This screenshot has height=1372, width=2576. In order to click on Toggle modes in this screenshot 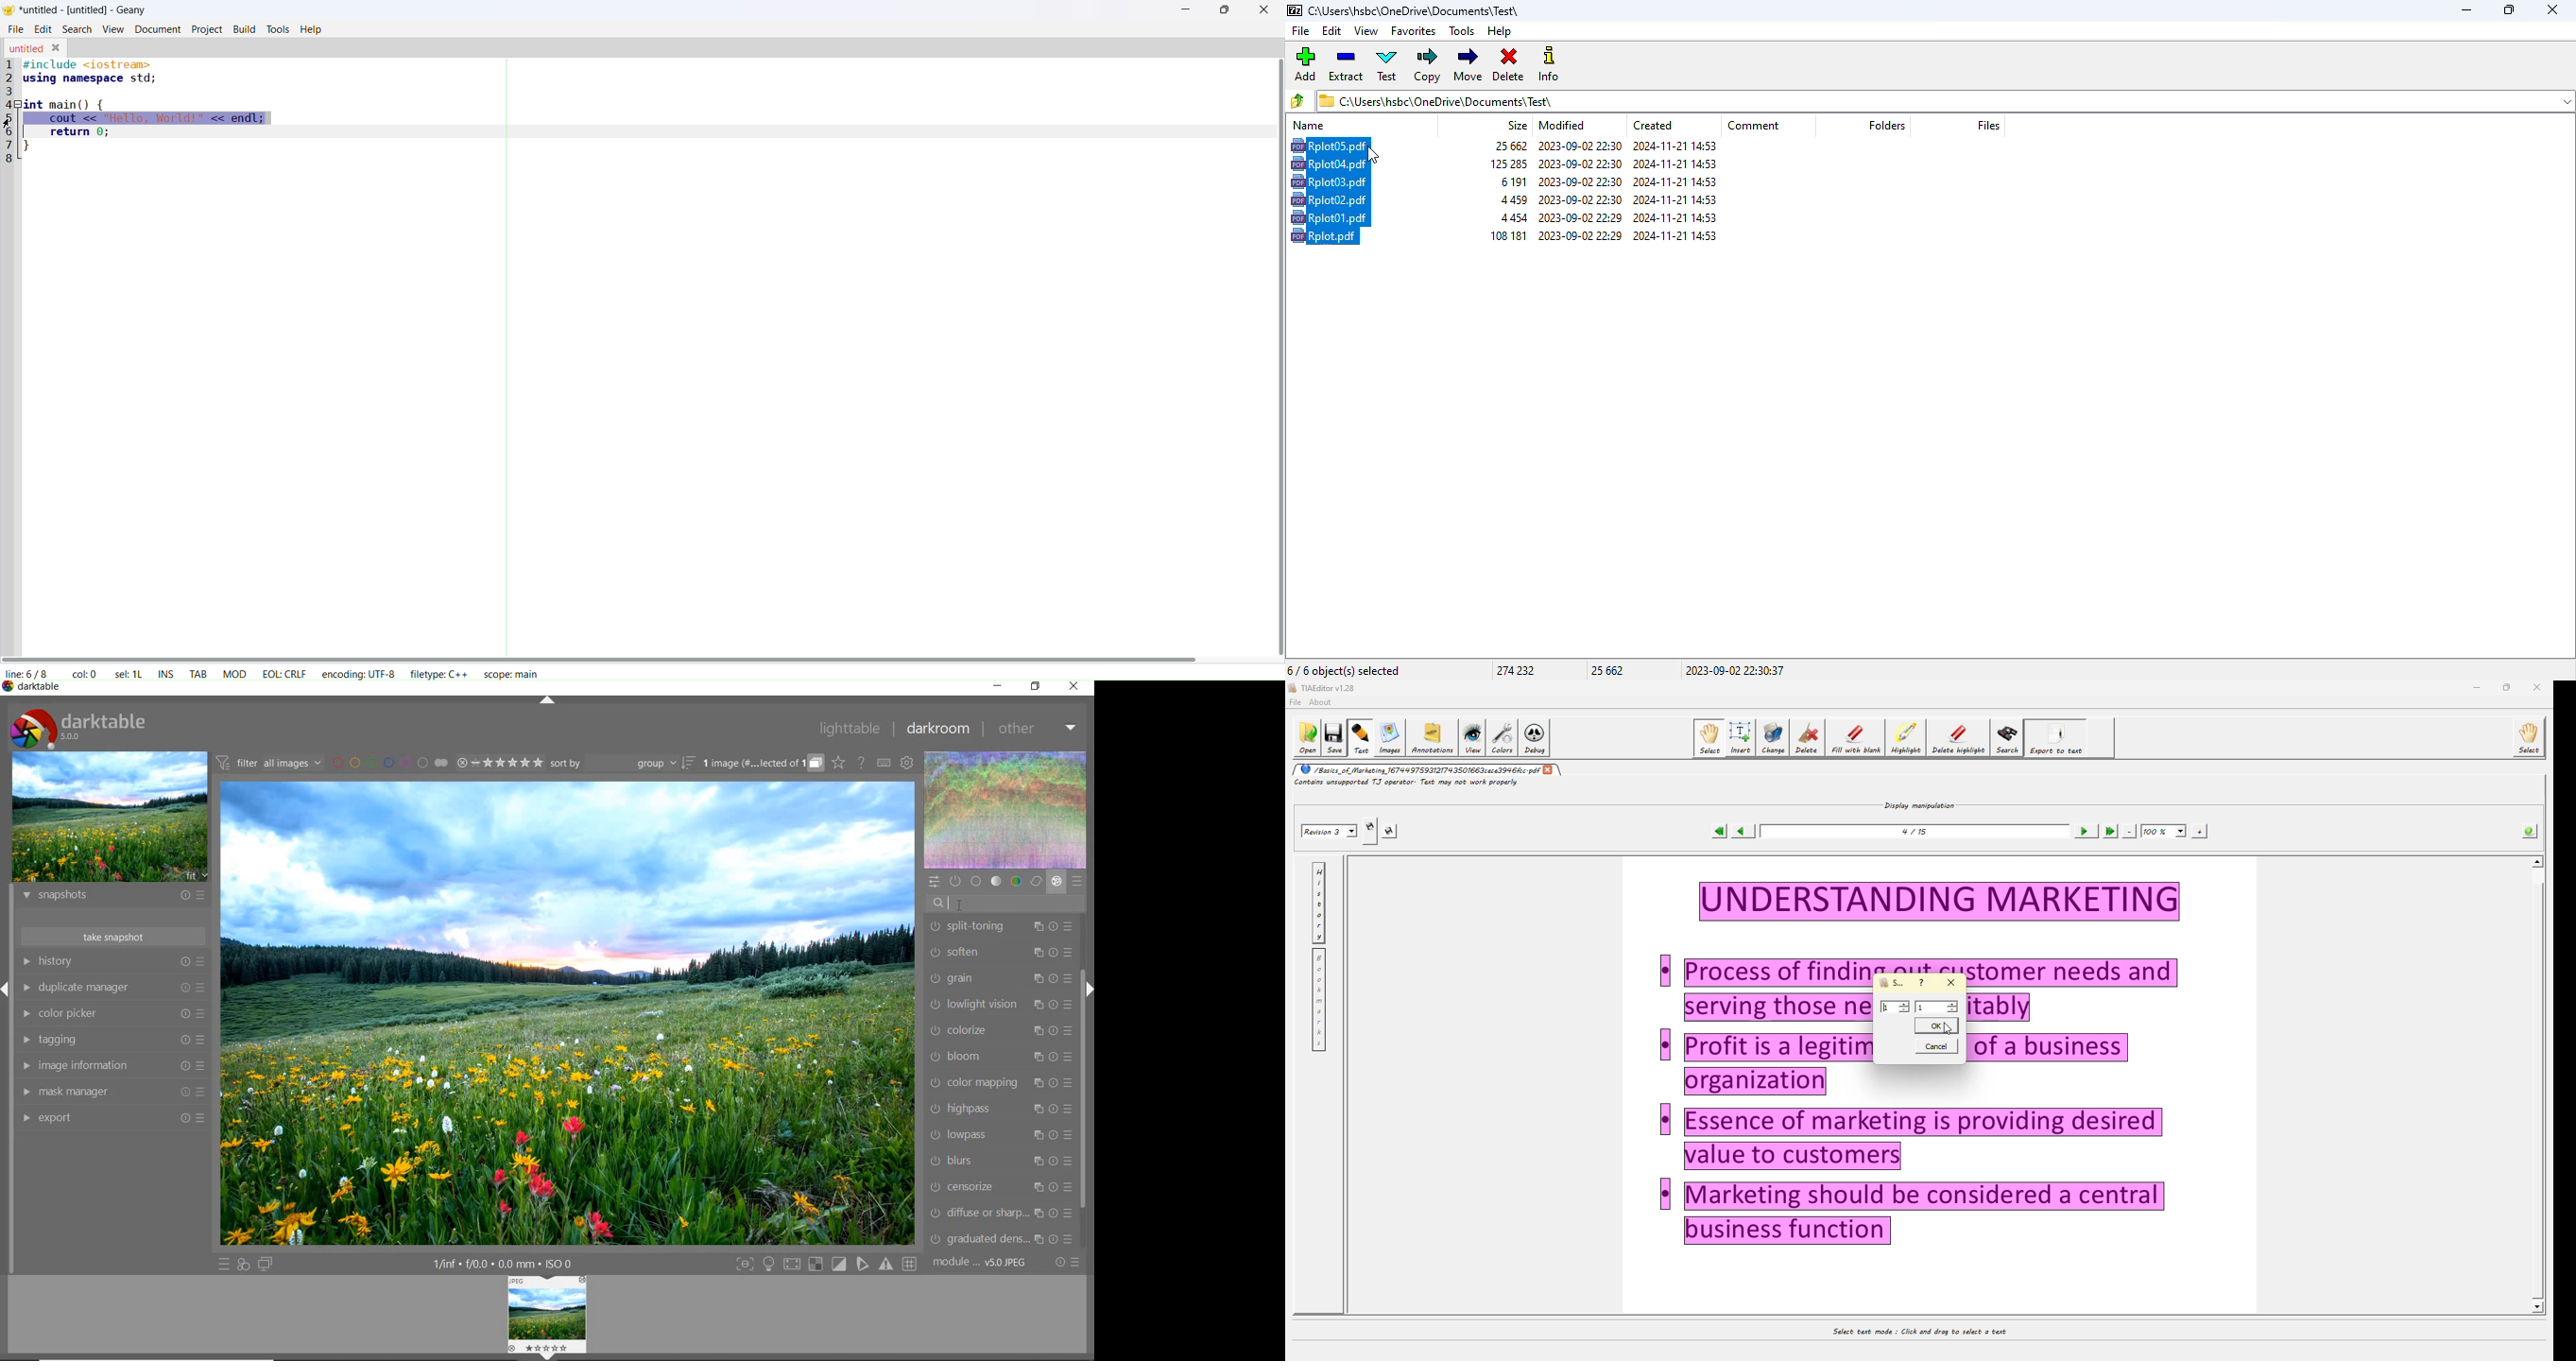, I will do `click(826, 1265)`.